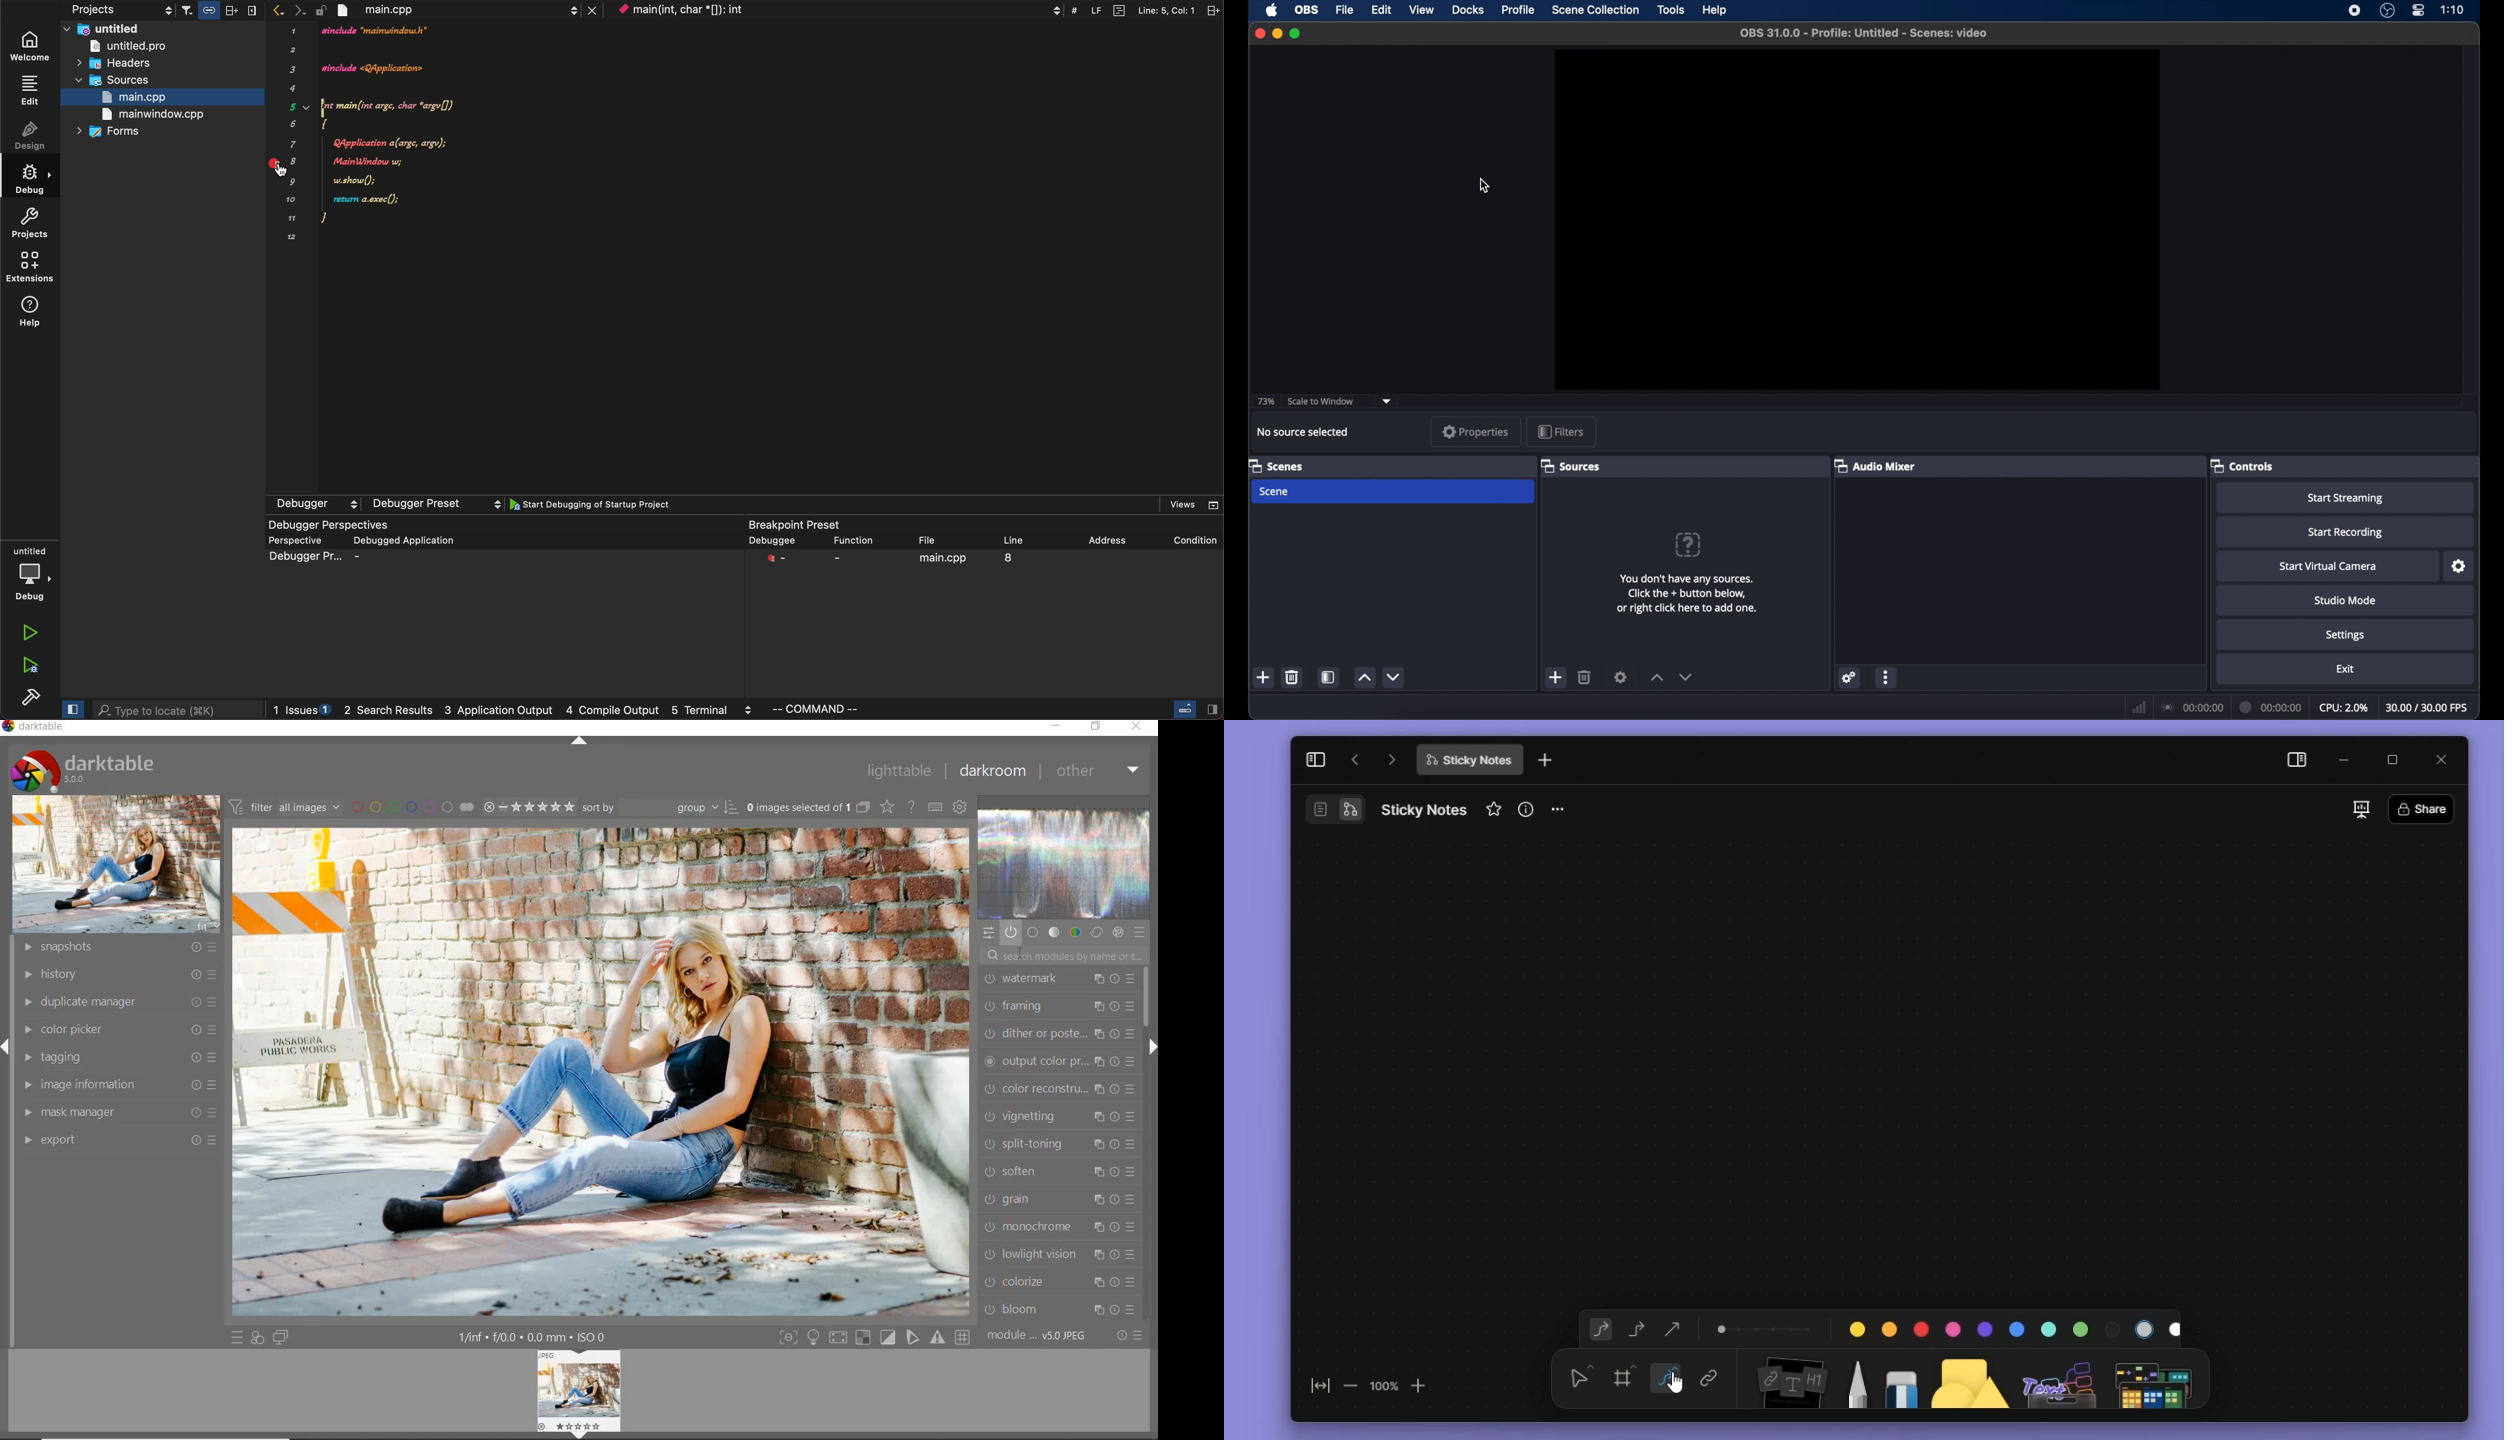 This screenshot has width=2520, height=1456. Describe the element at coordinates (156, 114) in the screenshot. I see `main window.cpp` at that location.